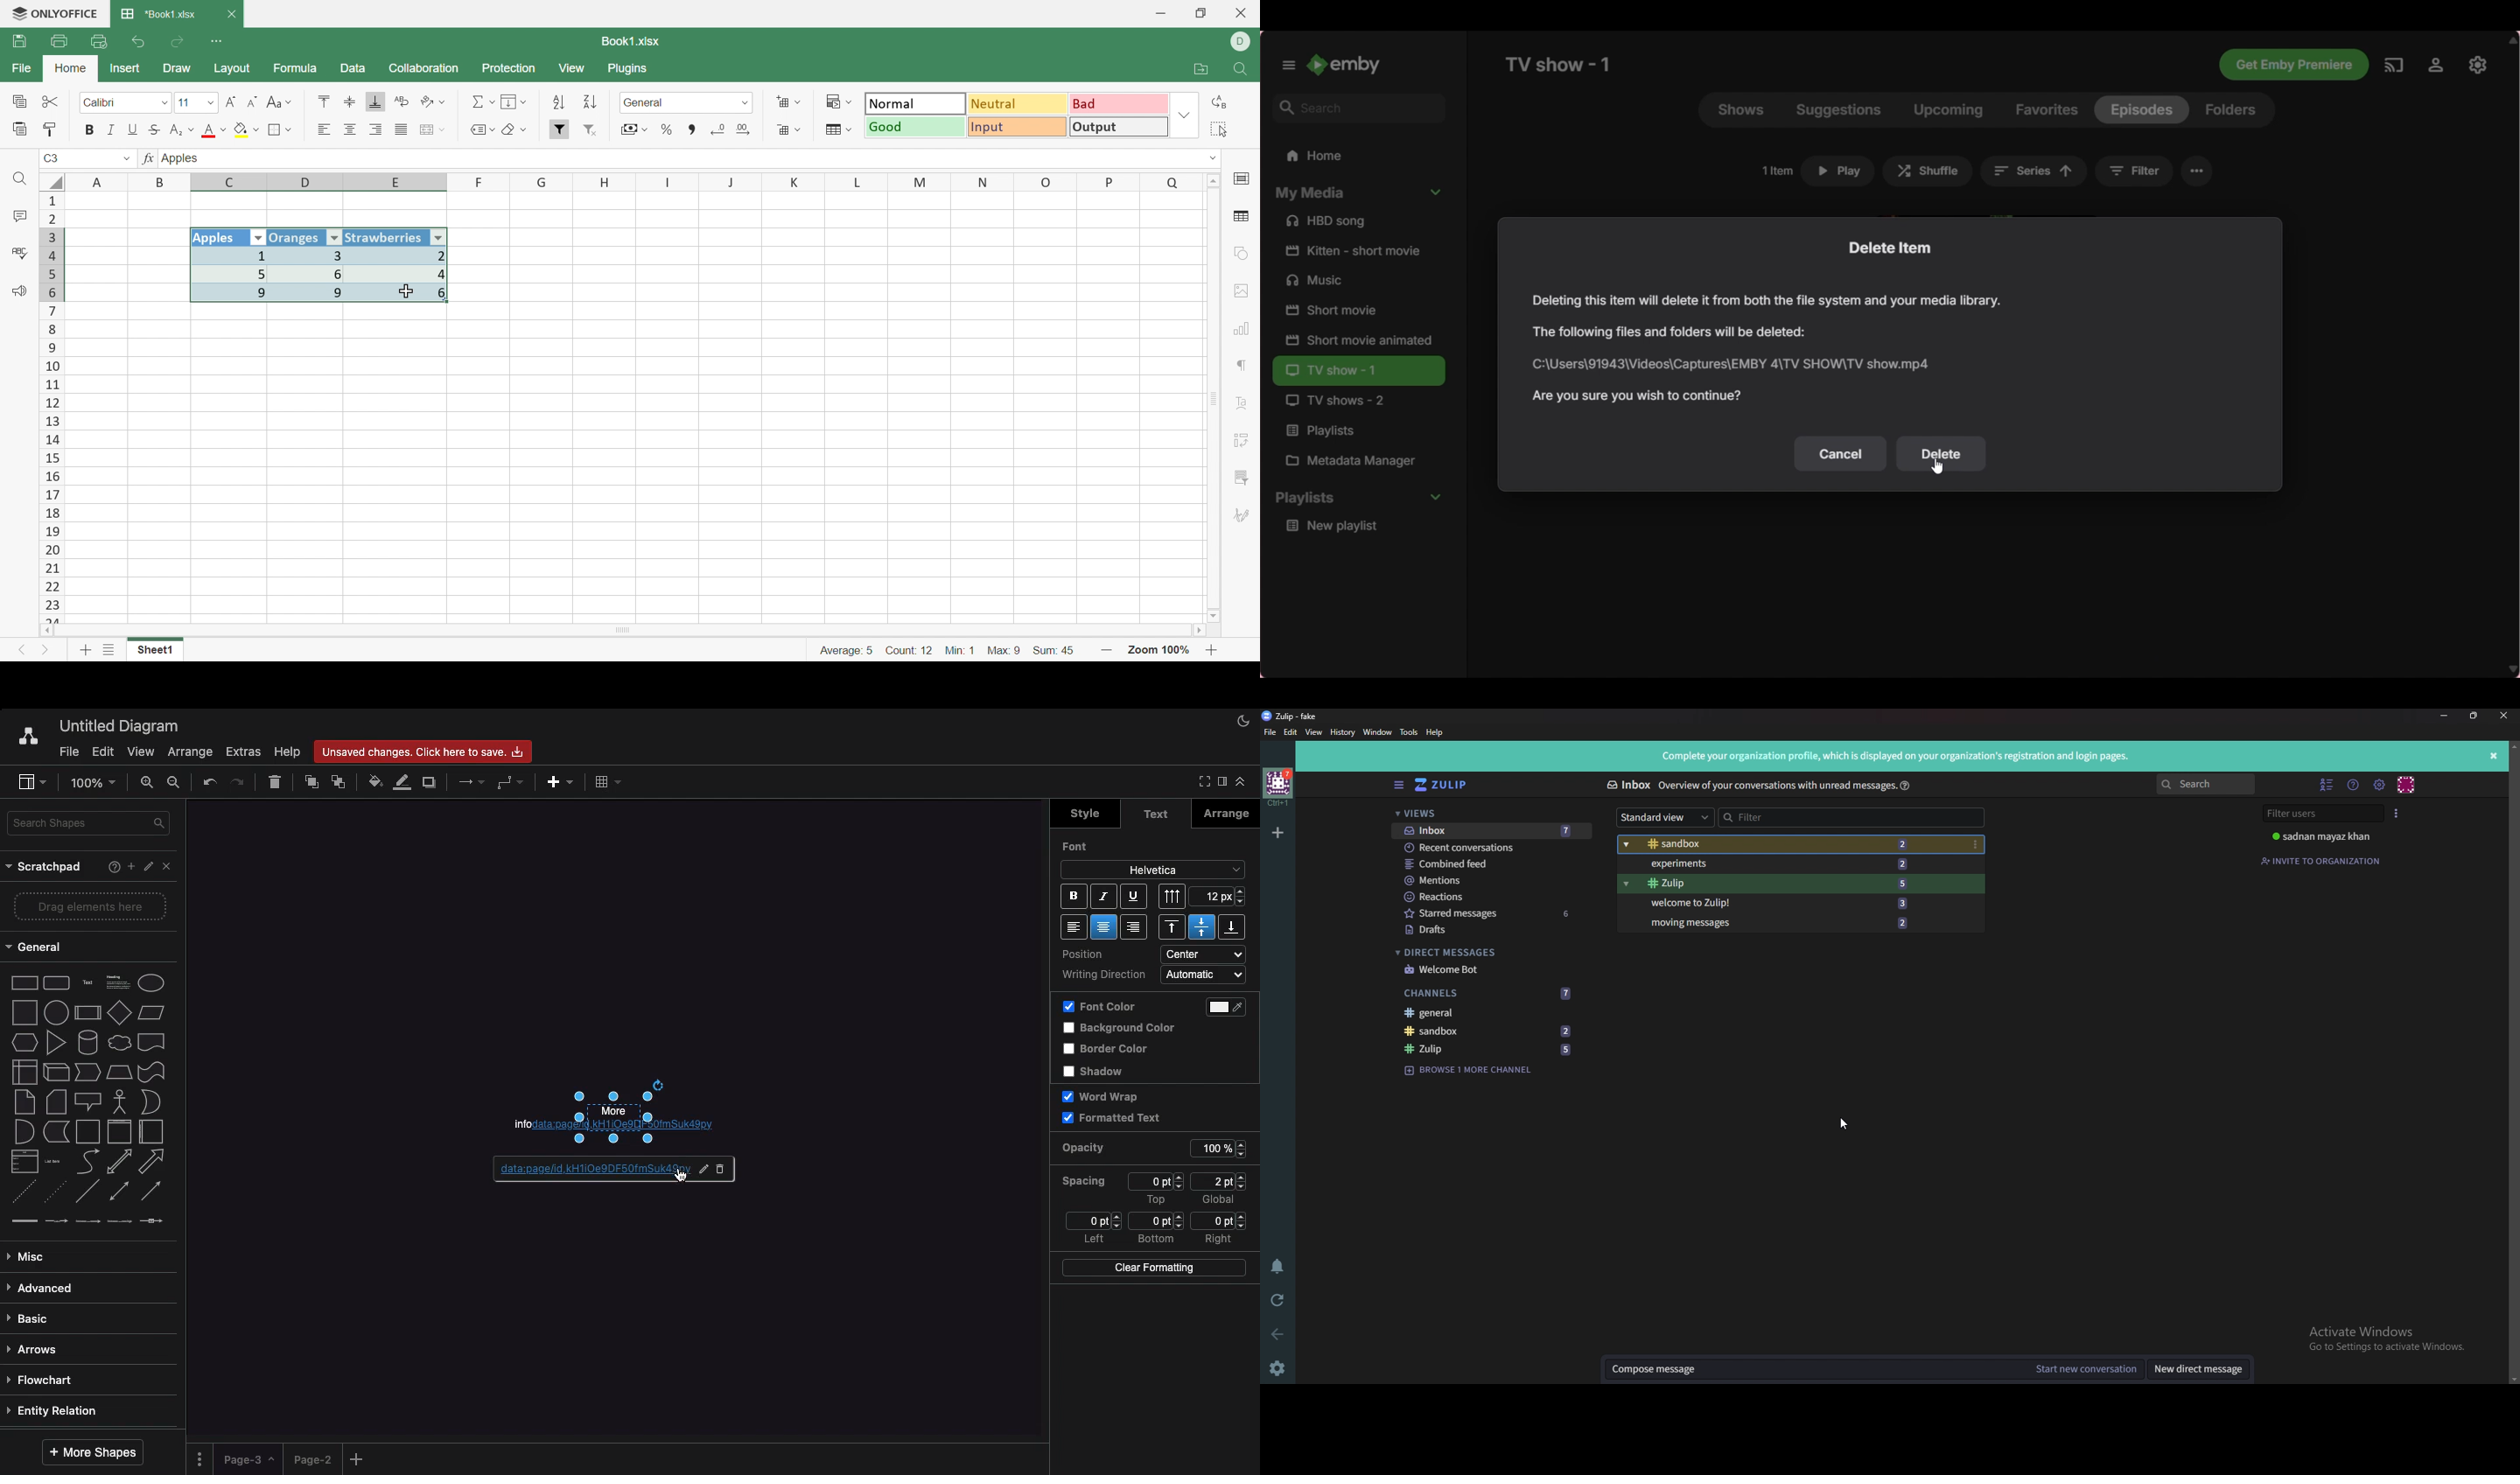 The height and width of the screenshot is (1484, 2520). Describe the element at coordinates (25, 982) in the screenshot. I see `rectangle` at that location.